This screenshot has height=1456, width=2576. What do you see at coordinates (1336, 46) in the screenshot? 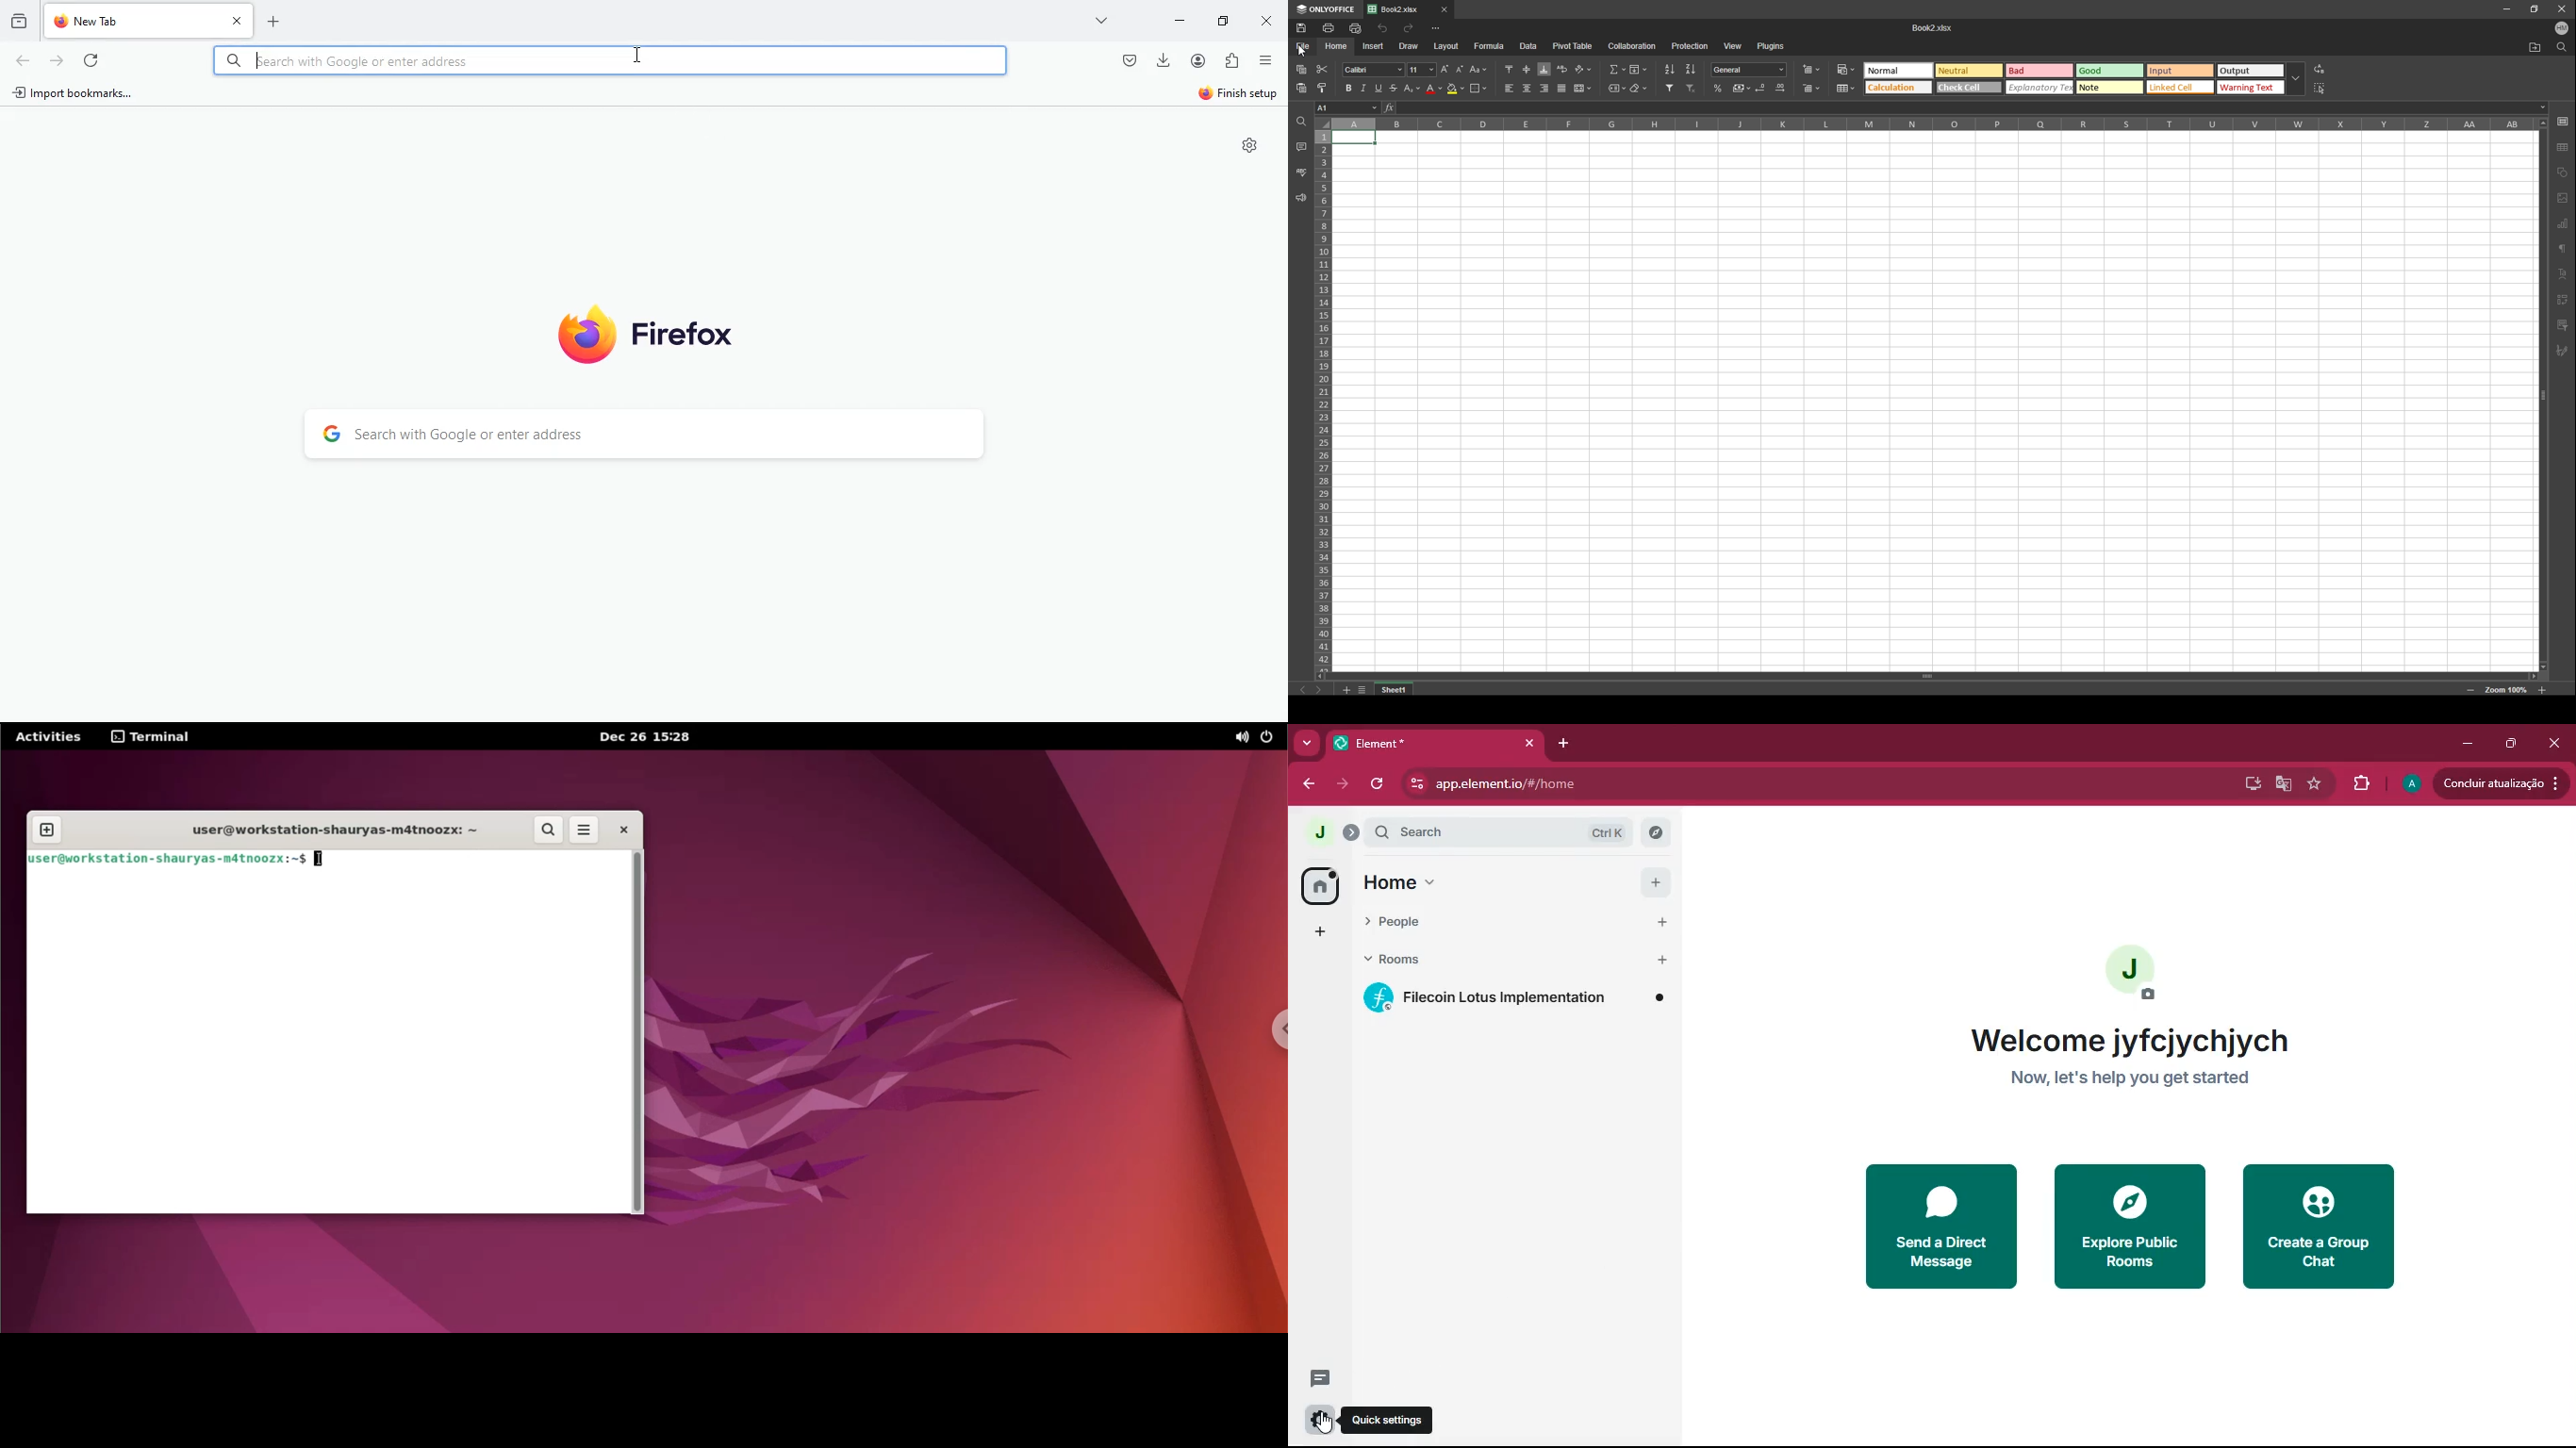
I see `home` at bounding box center [1336, 46].